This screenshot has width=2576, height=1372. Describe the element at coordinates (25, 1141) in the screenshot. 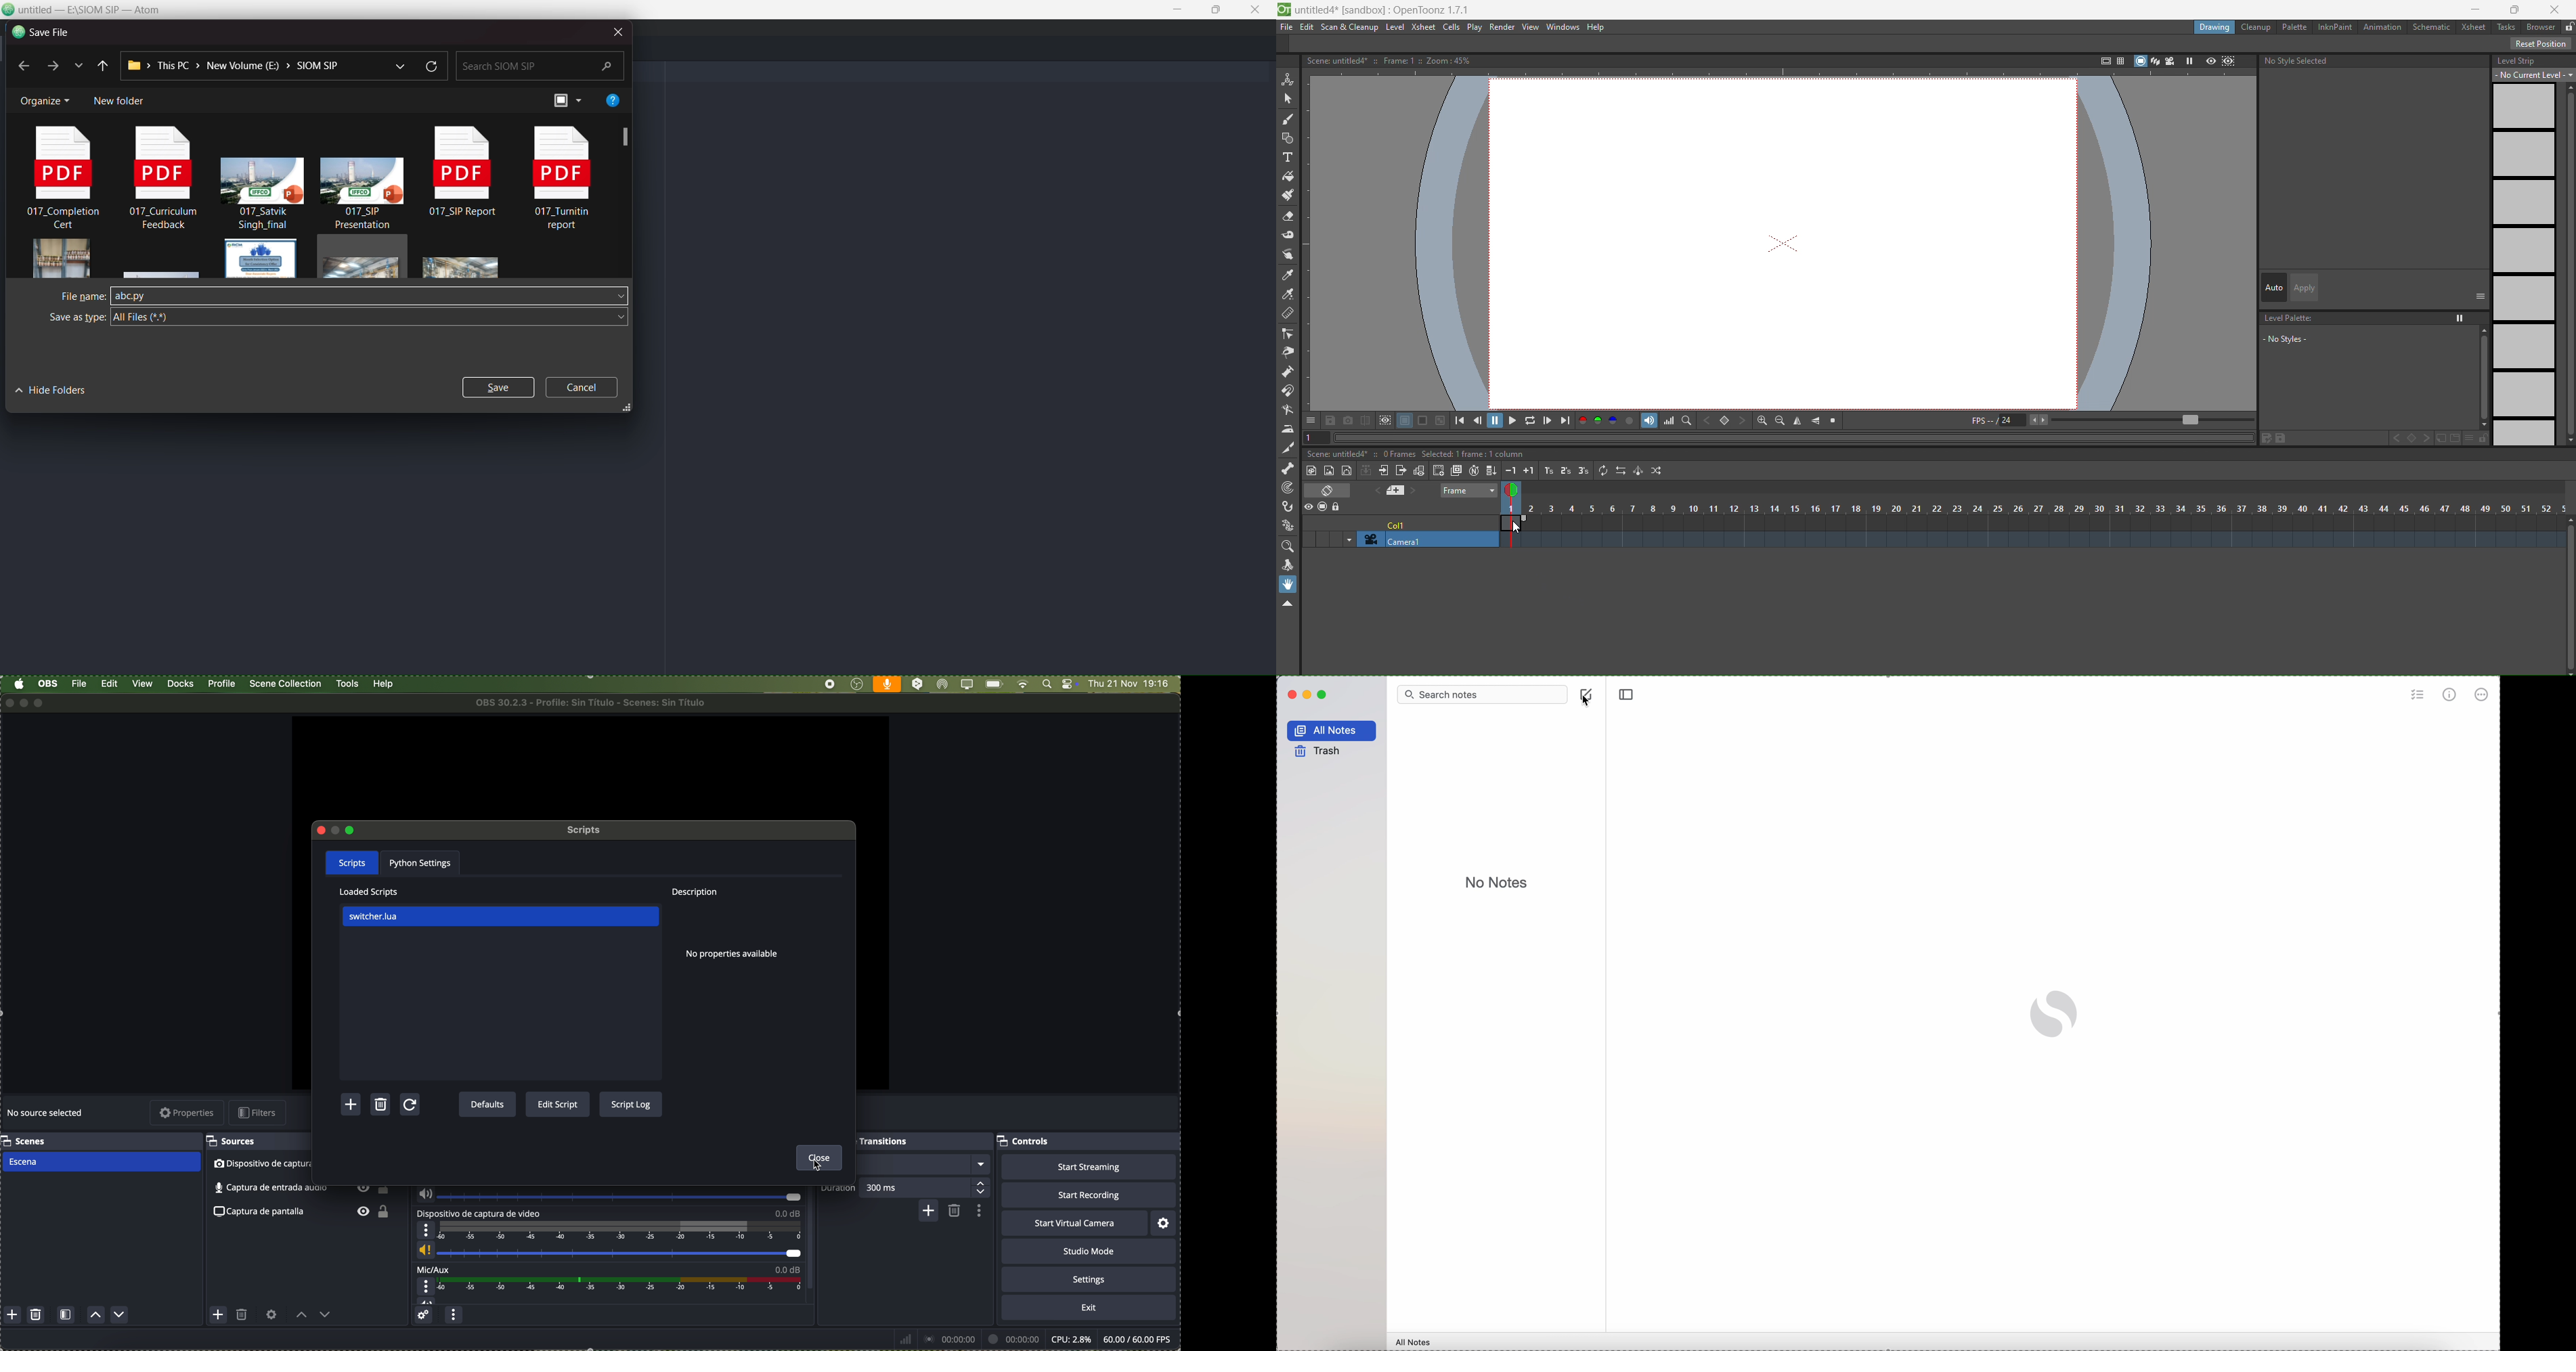

I see `scenes` at that location.